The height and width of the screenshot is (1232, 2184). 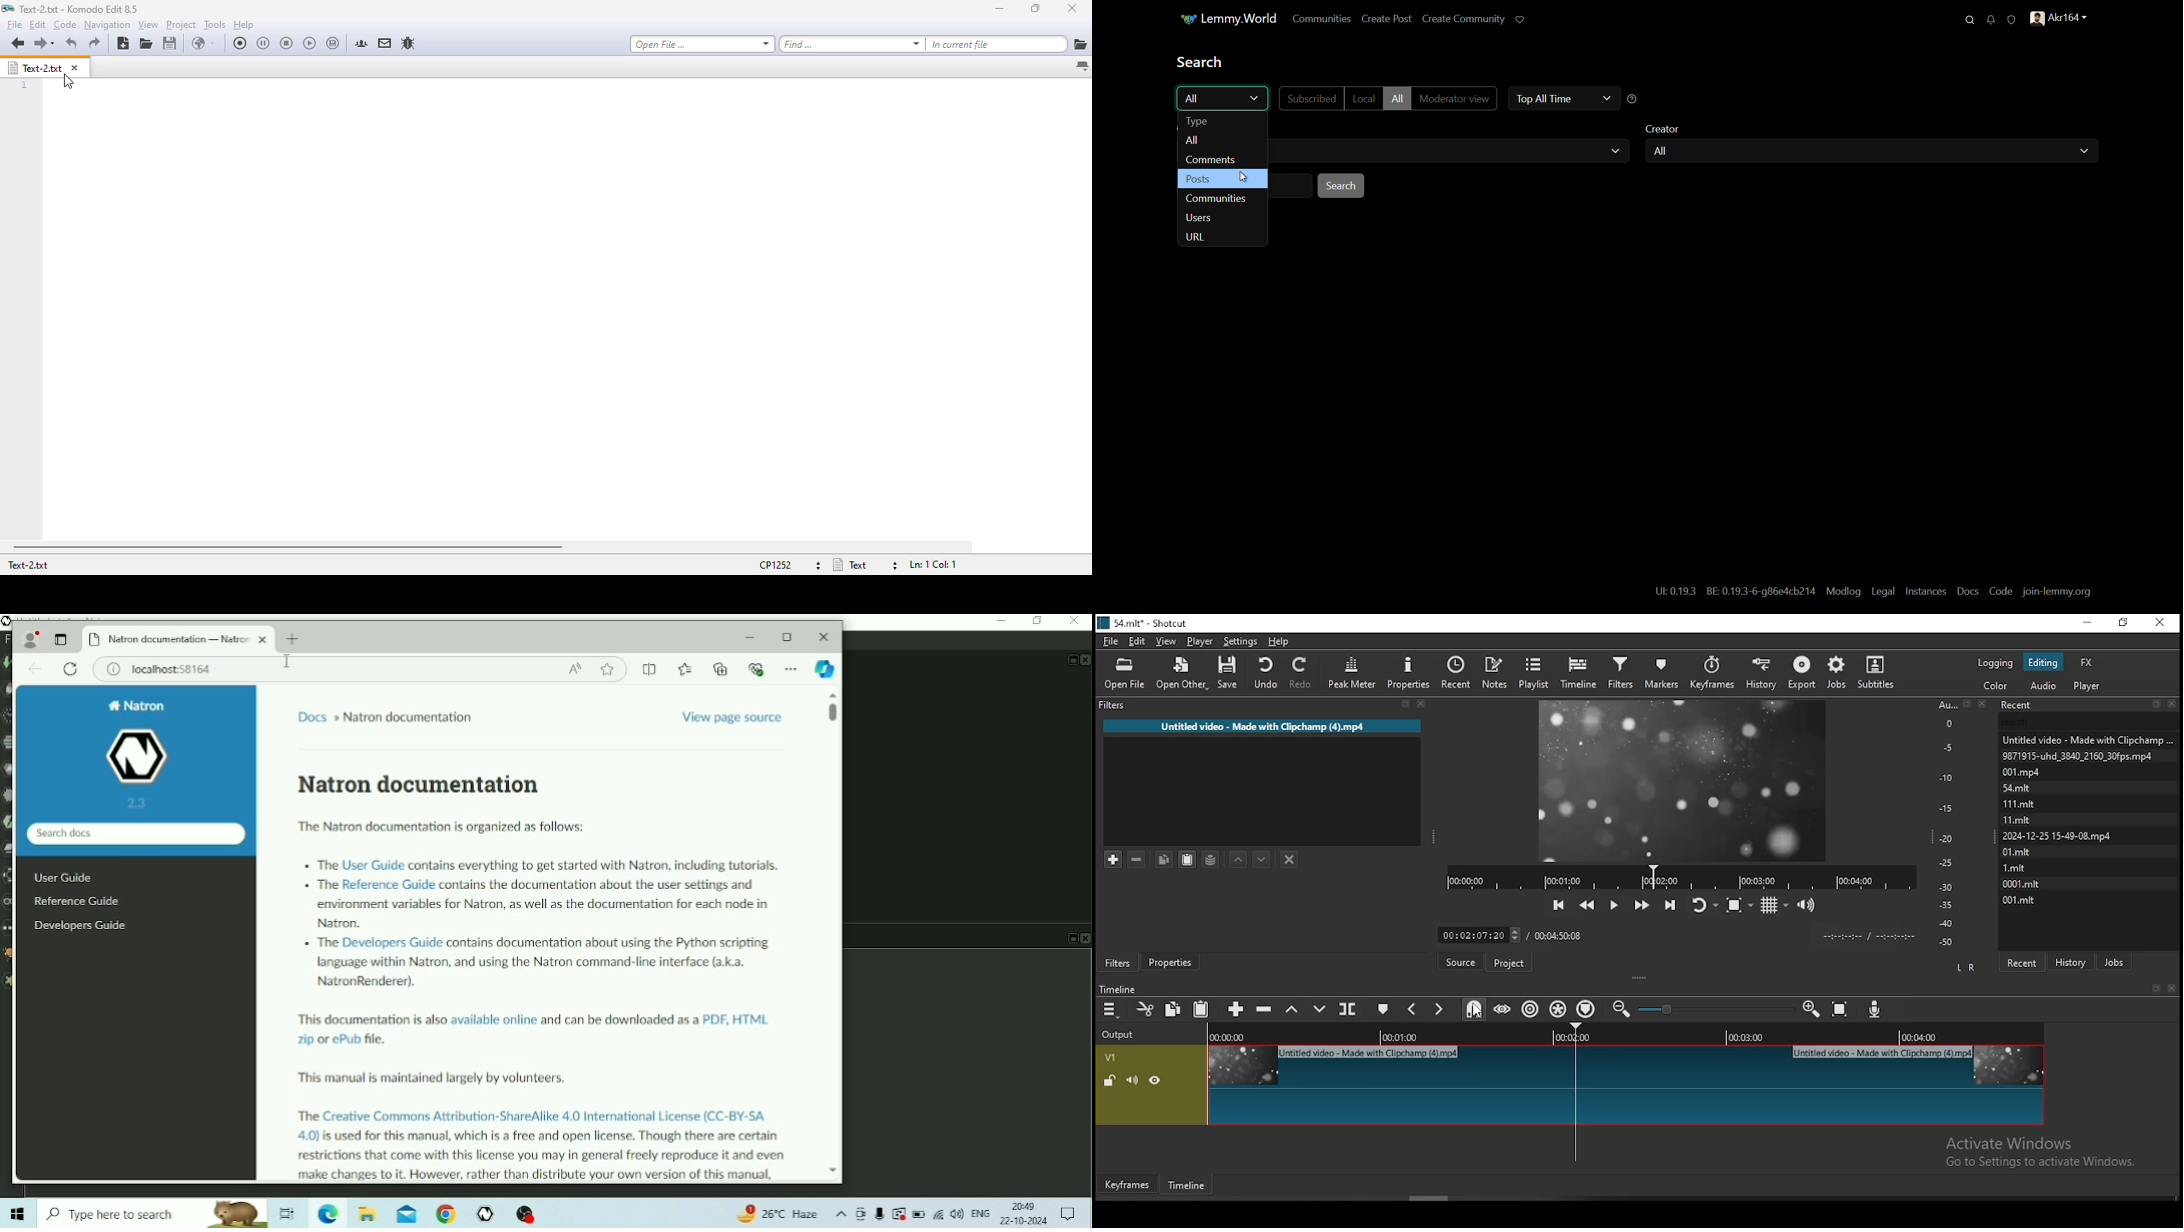 What do you see at coordinates (1201, 1009) in the screenshot?
I see `paste` at bounding box center [1201, 1009].